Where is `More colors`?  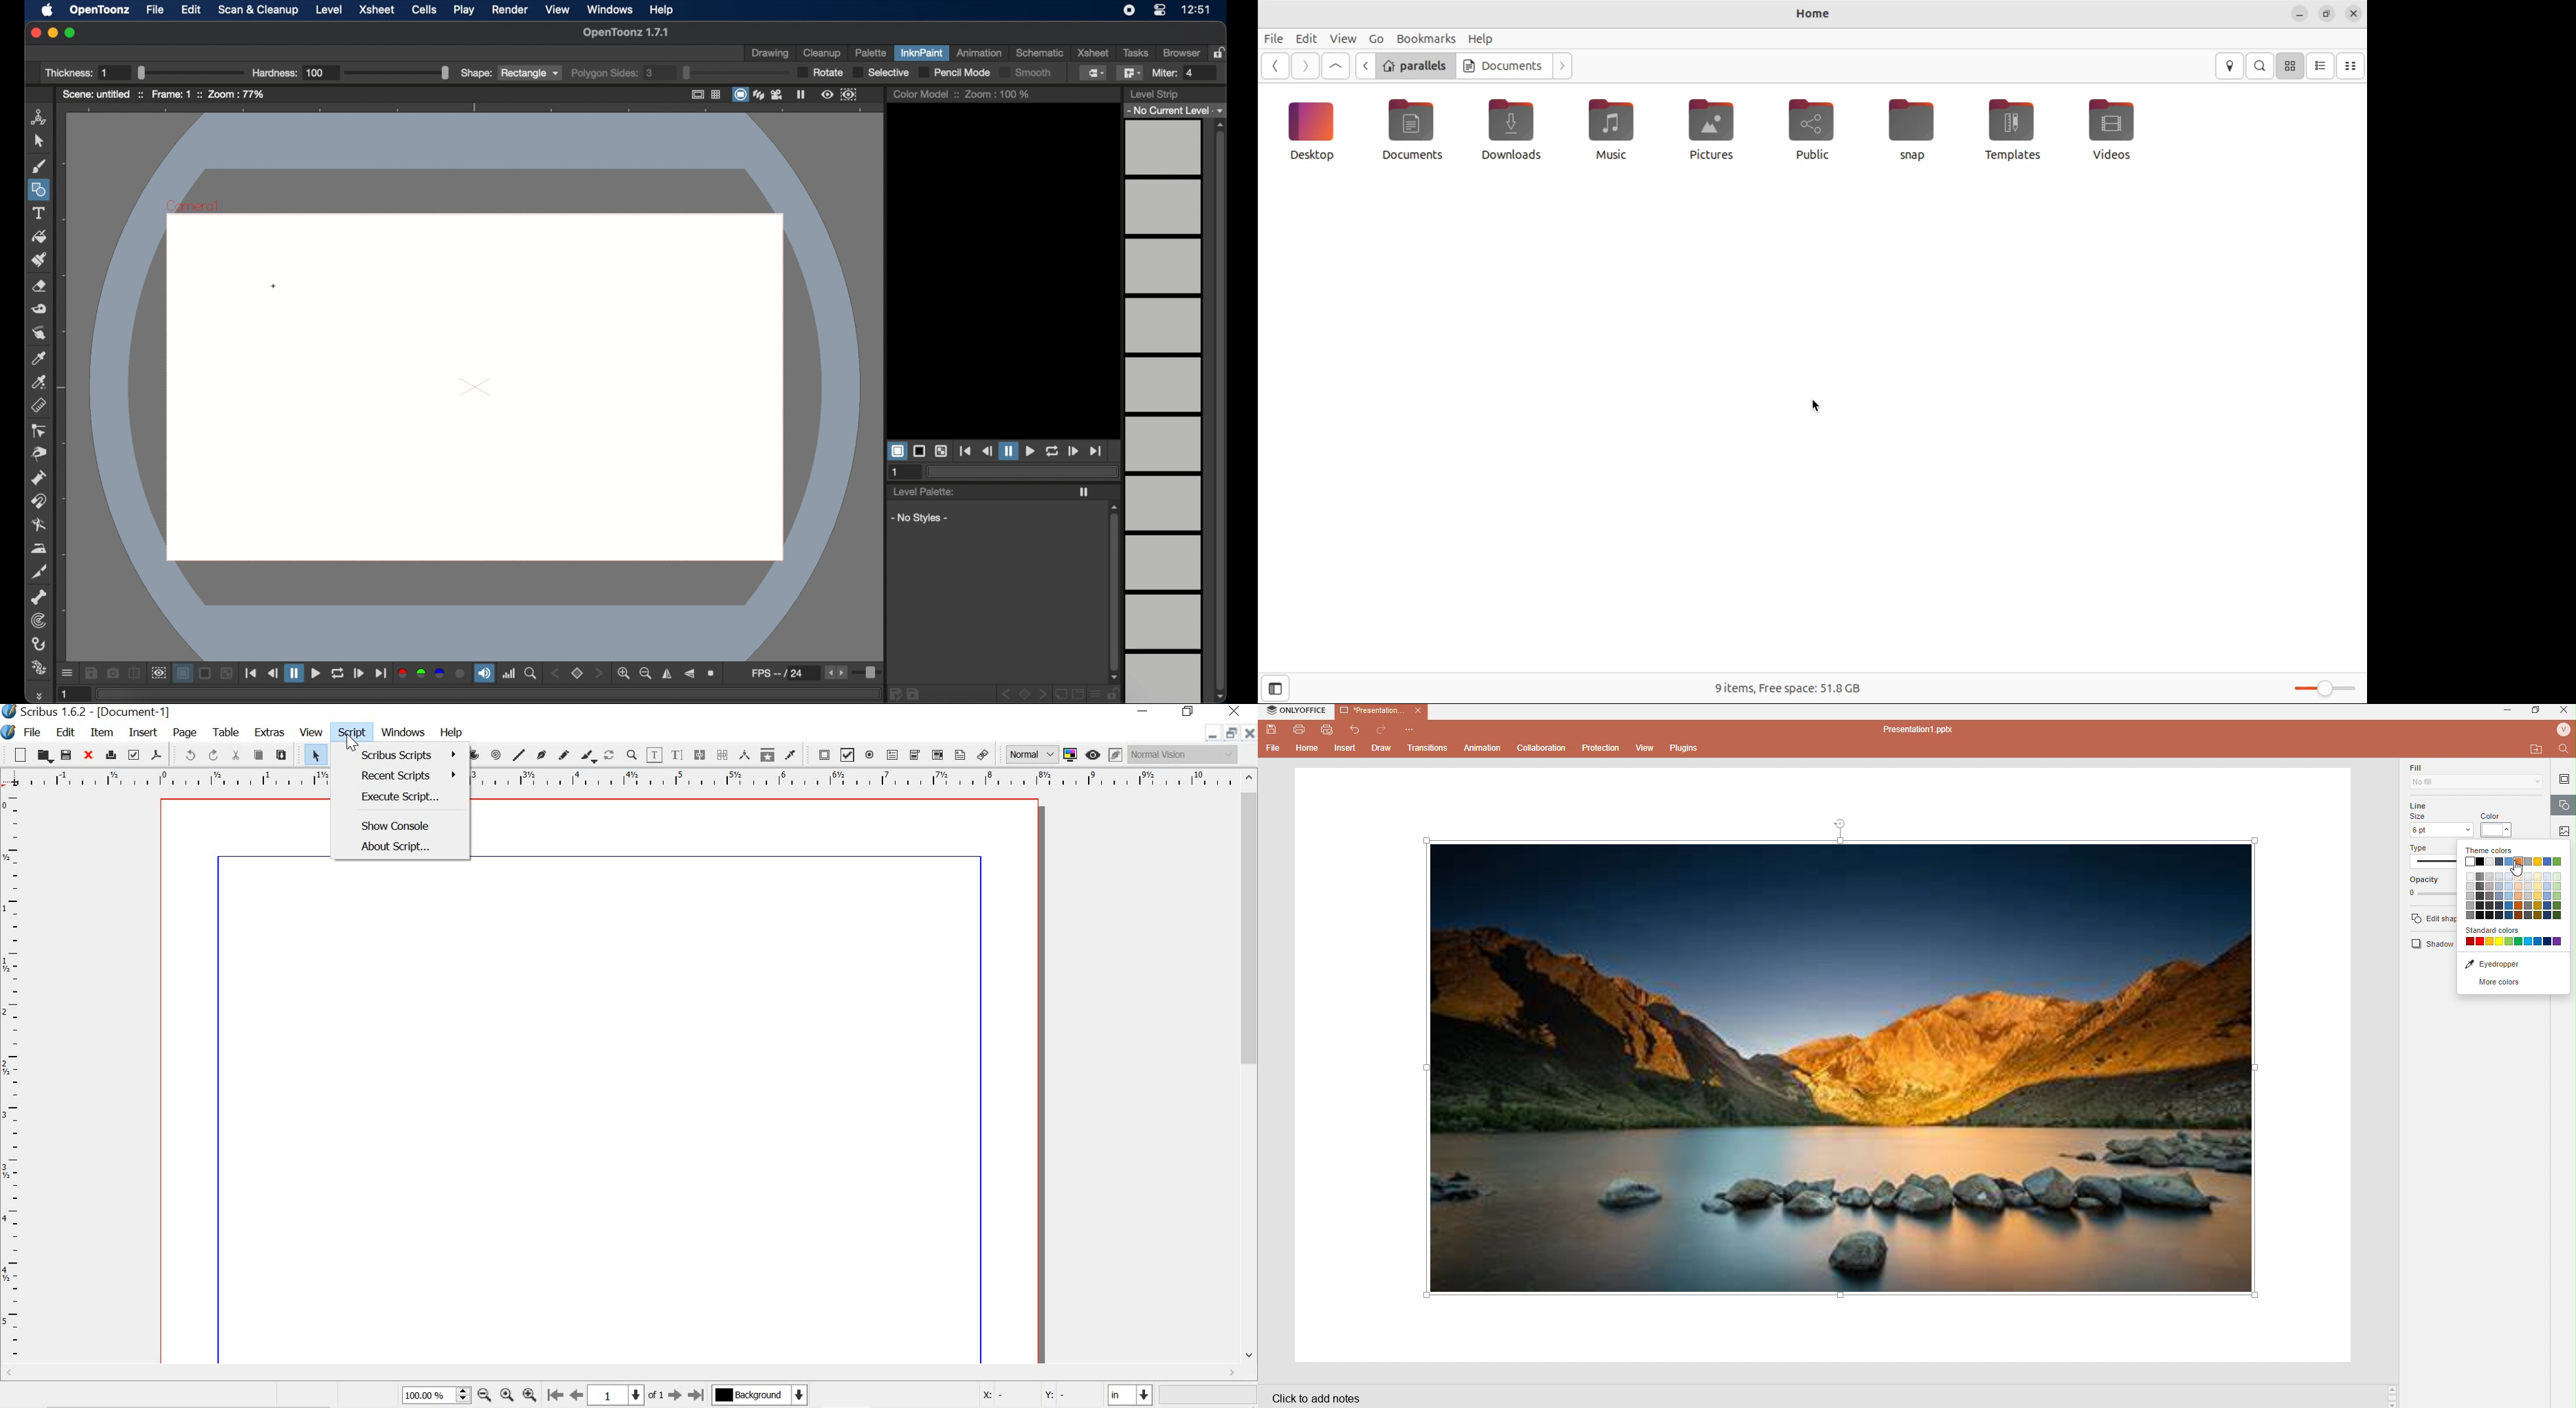
More colors is located at coordinates (2513, 985).